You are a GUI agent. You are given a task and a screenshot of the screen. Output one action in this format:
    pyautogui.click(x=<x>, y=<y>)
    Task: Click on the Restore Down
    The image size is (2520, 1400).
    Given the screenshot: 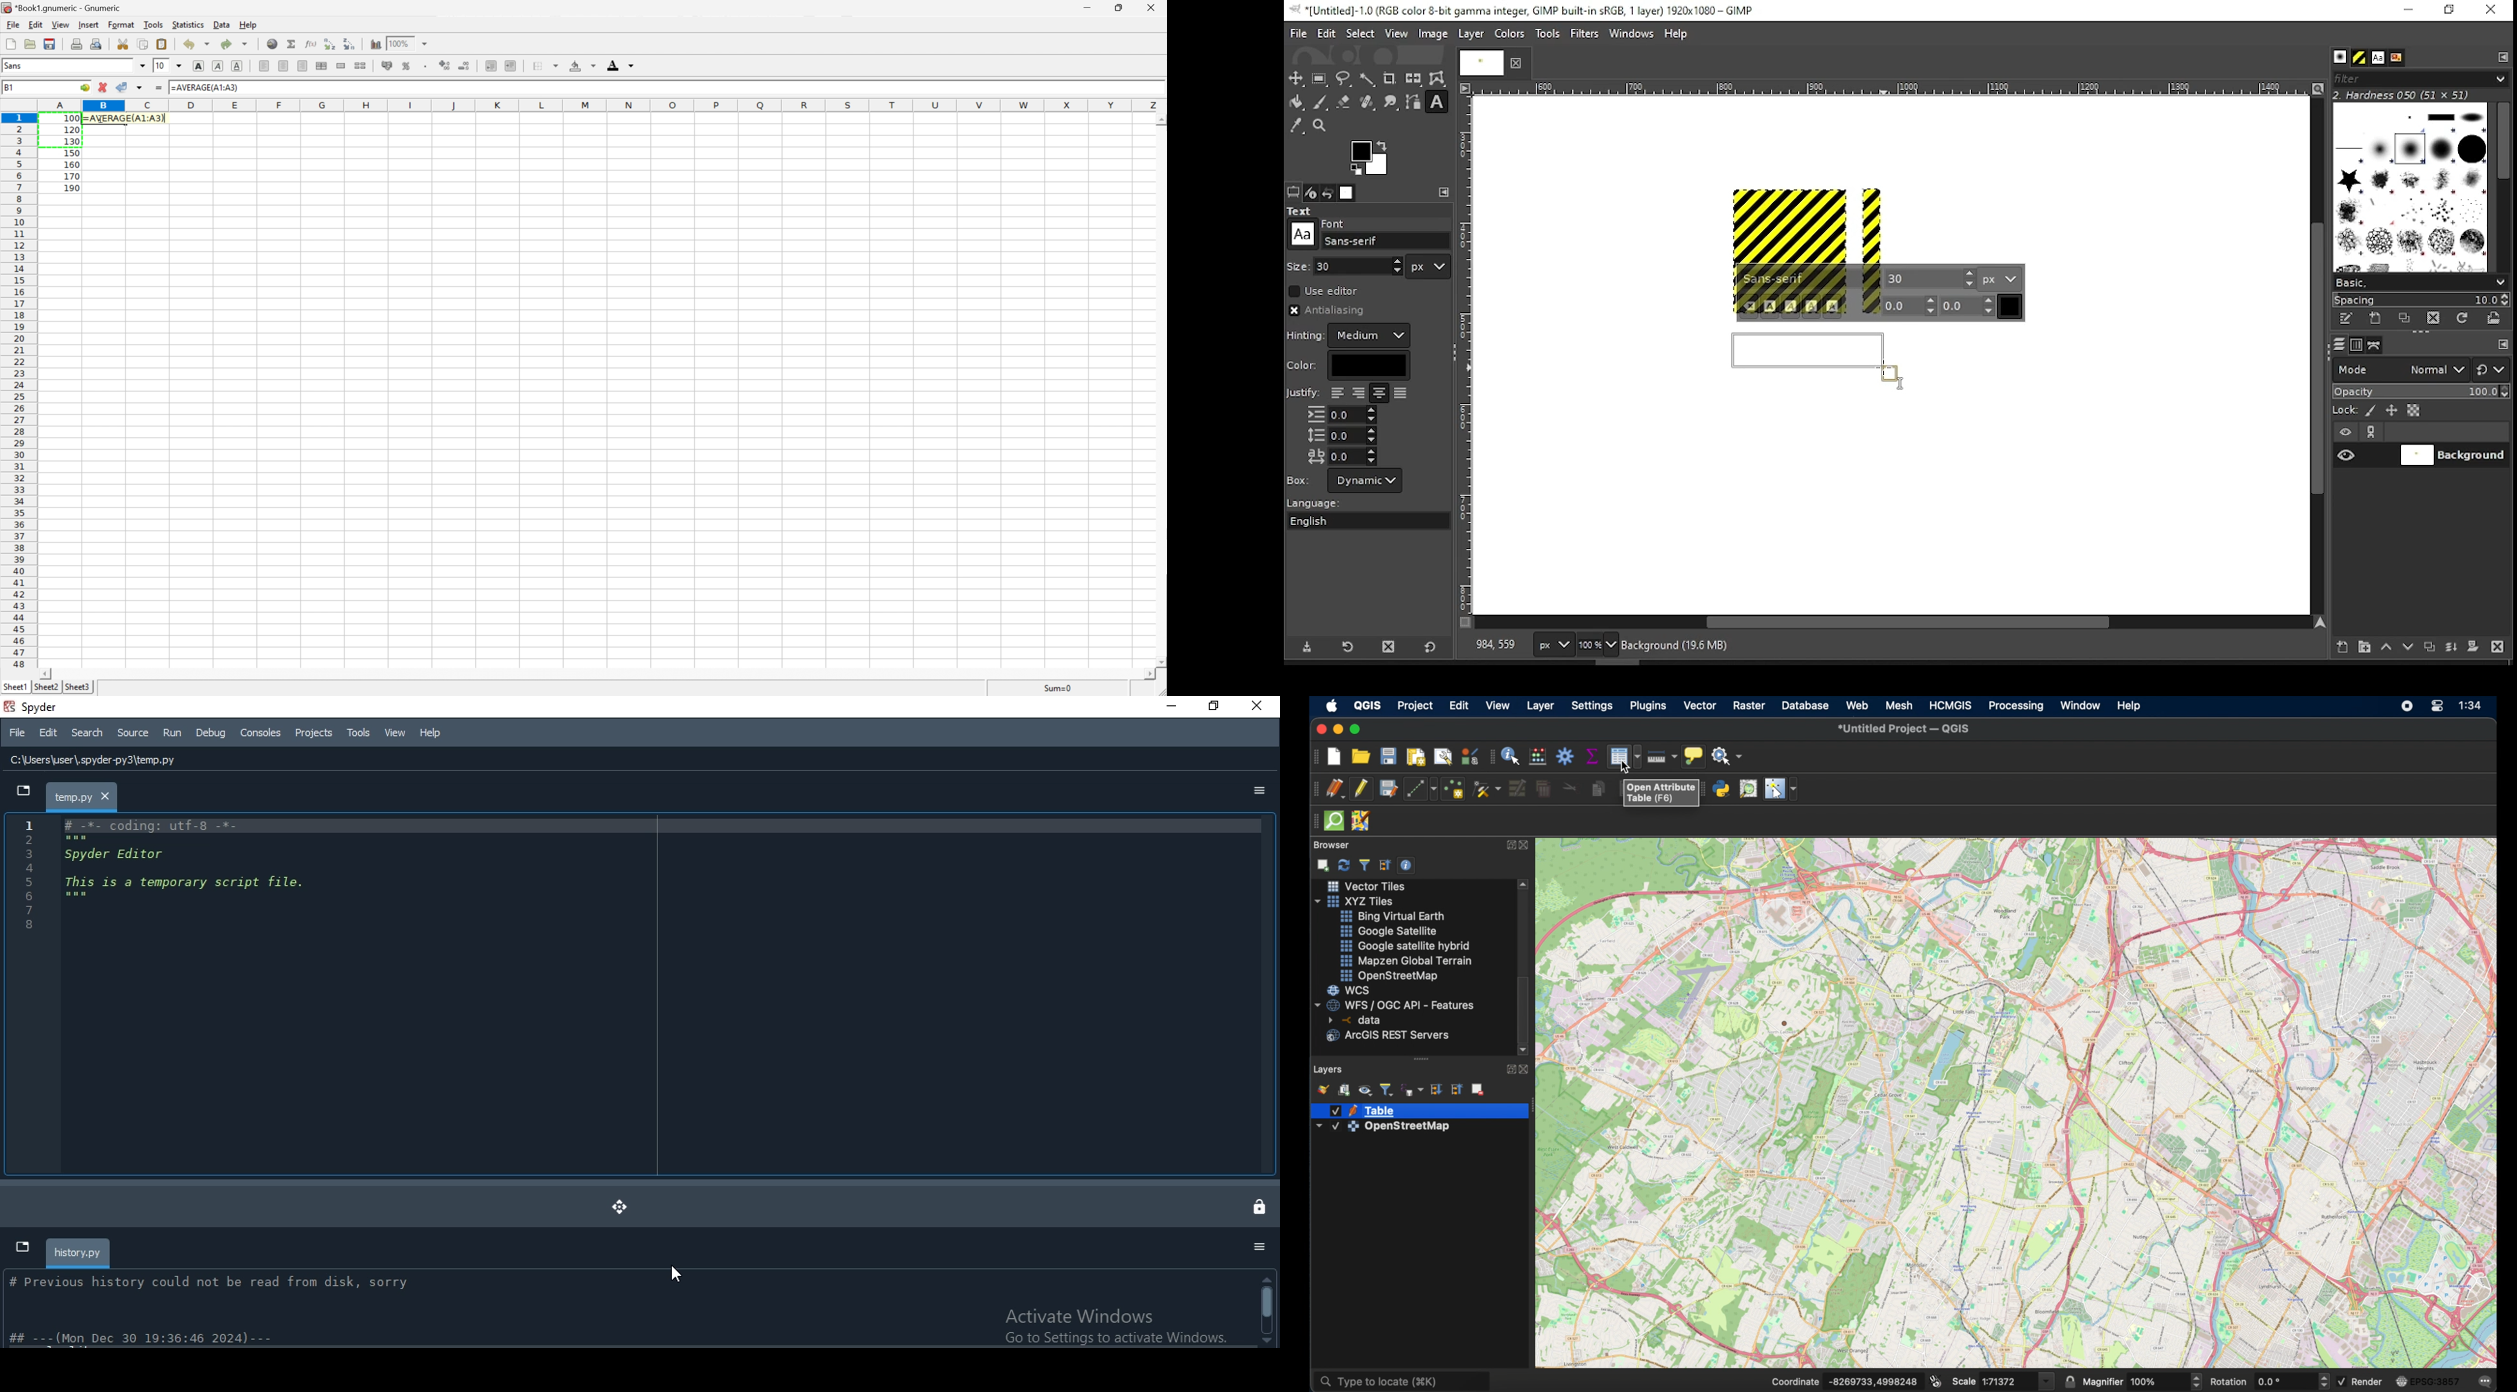 What is the action you would take?
    pyautogui.click(x=1119, y=8)
    